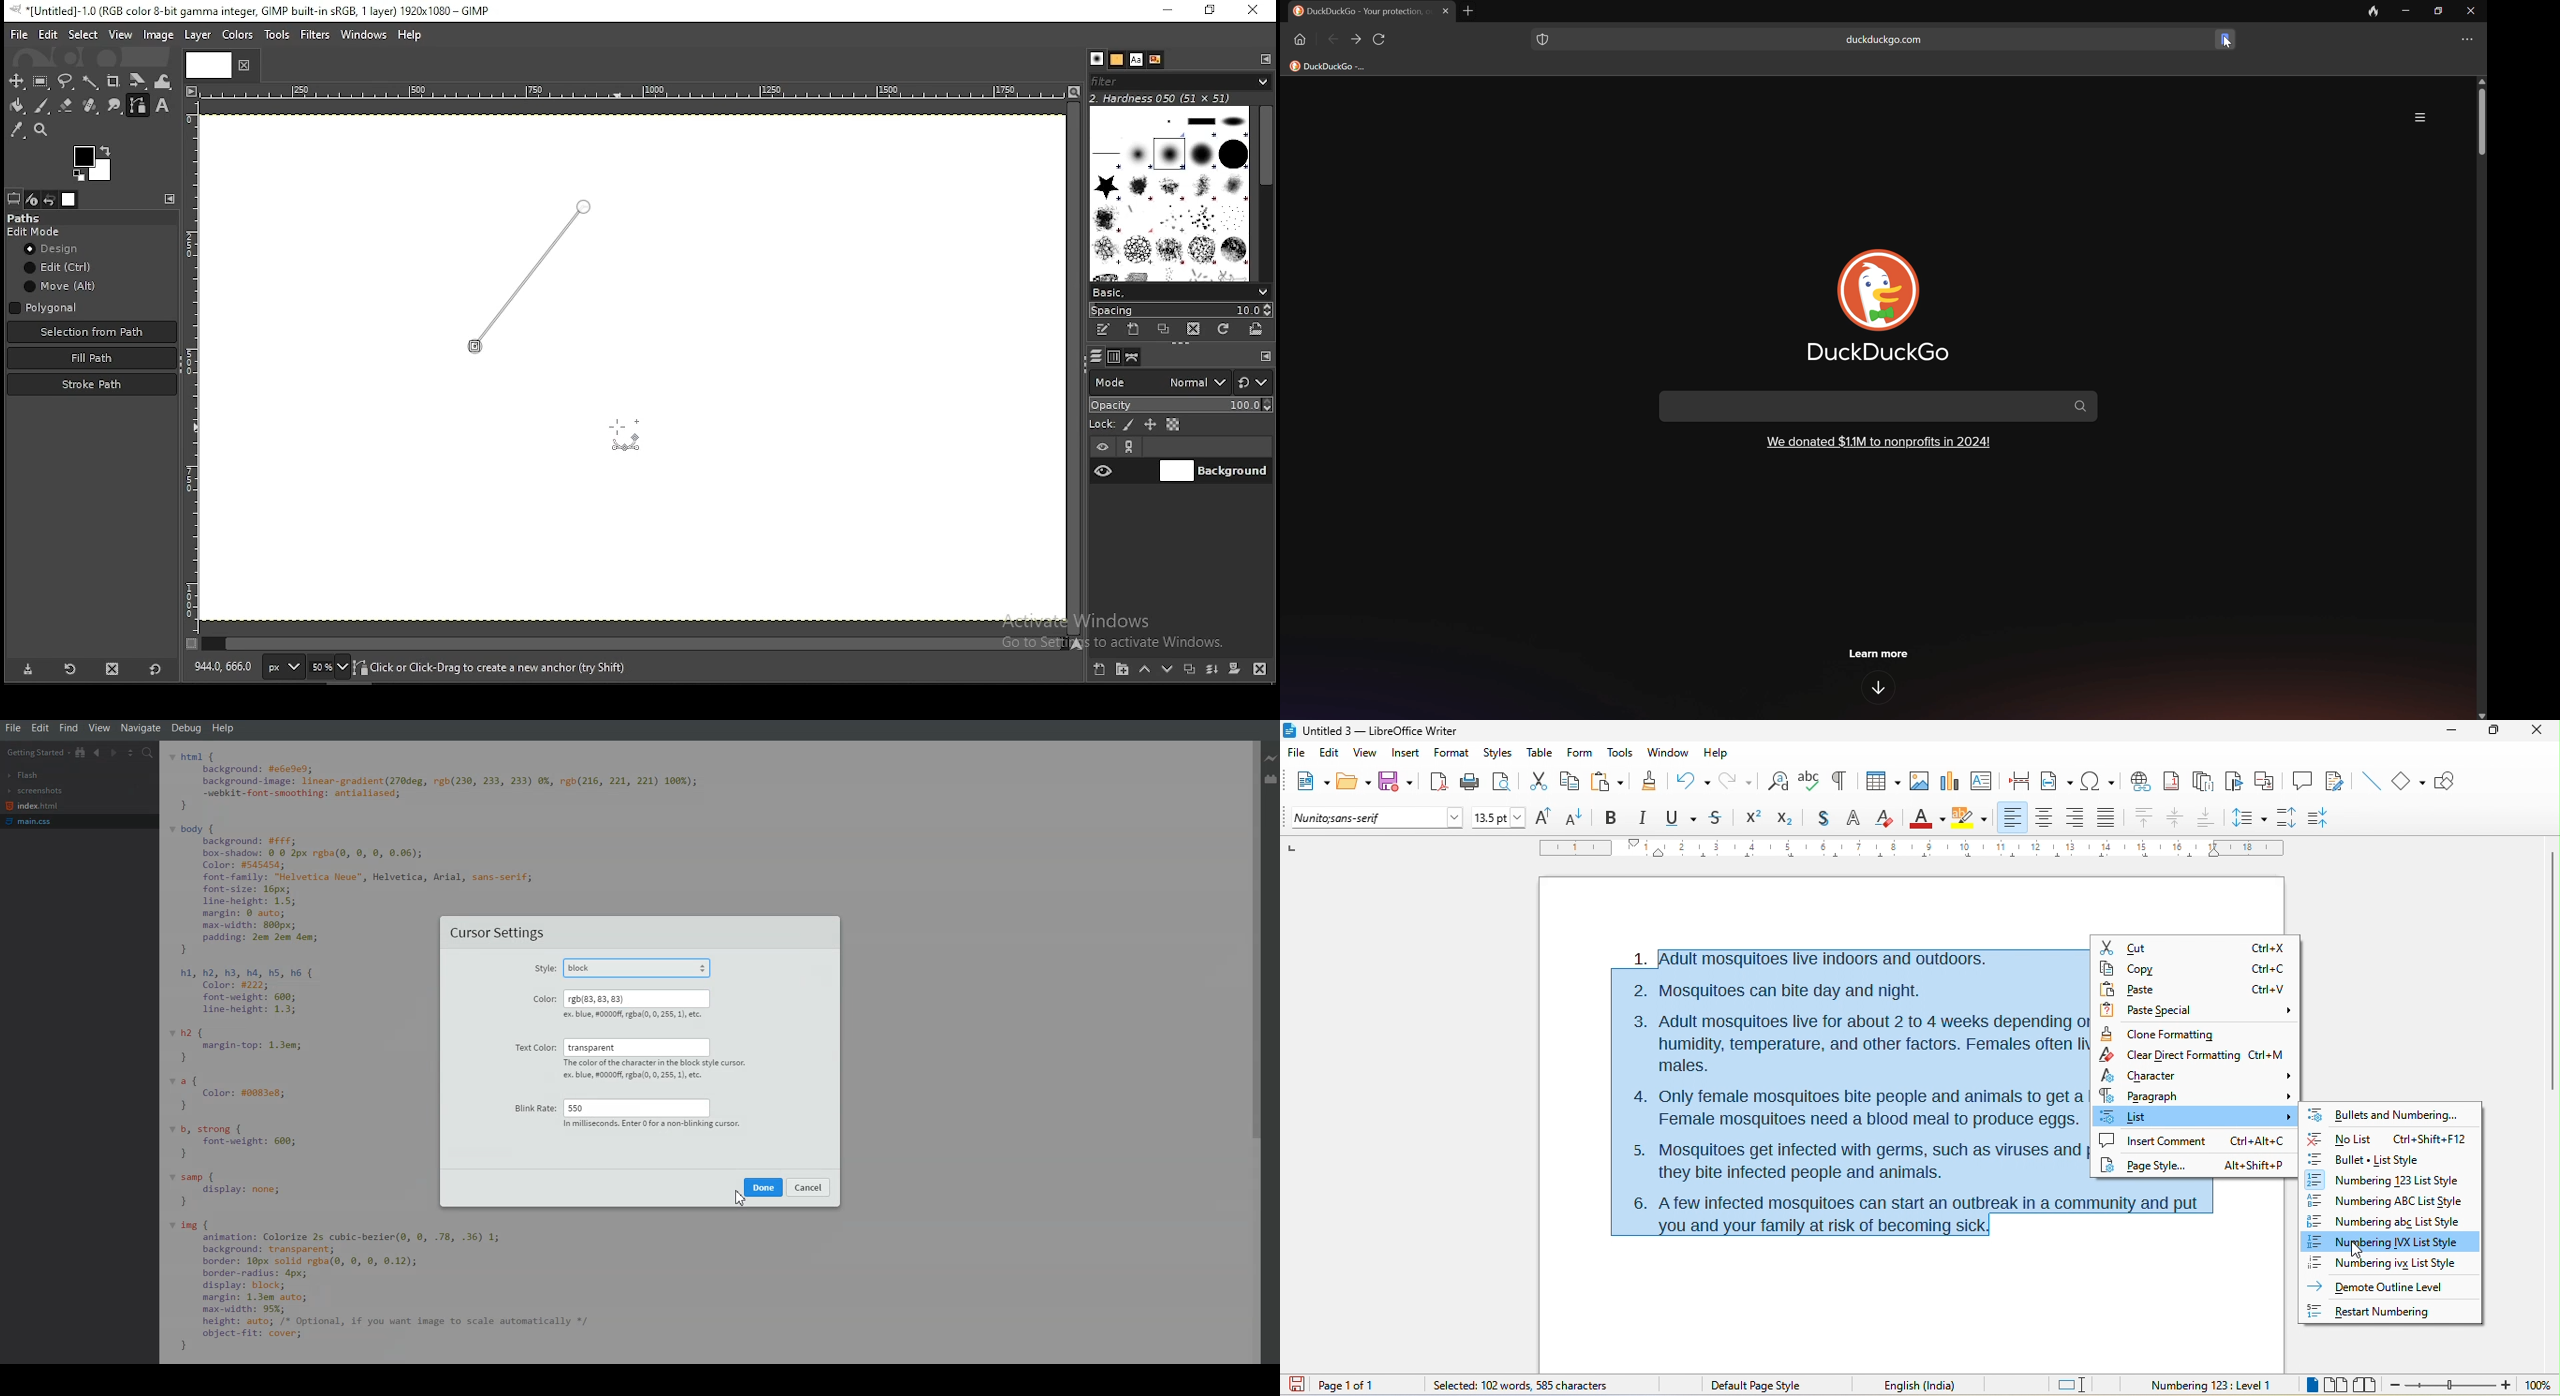 This screenshot has width=2576, height=1400. Describe the element at coordinates (164, 81) in the screenshot. I see `warp transform` at that location.